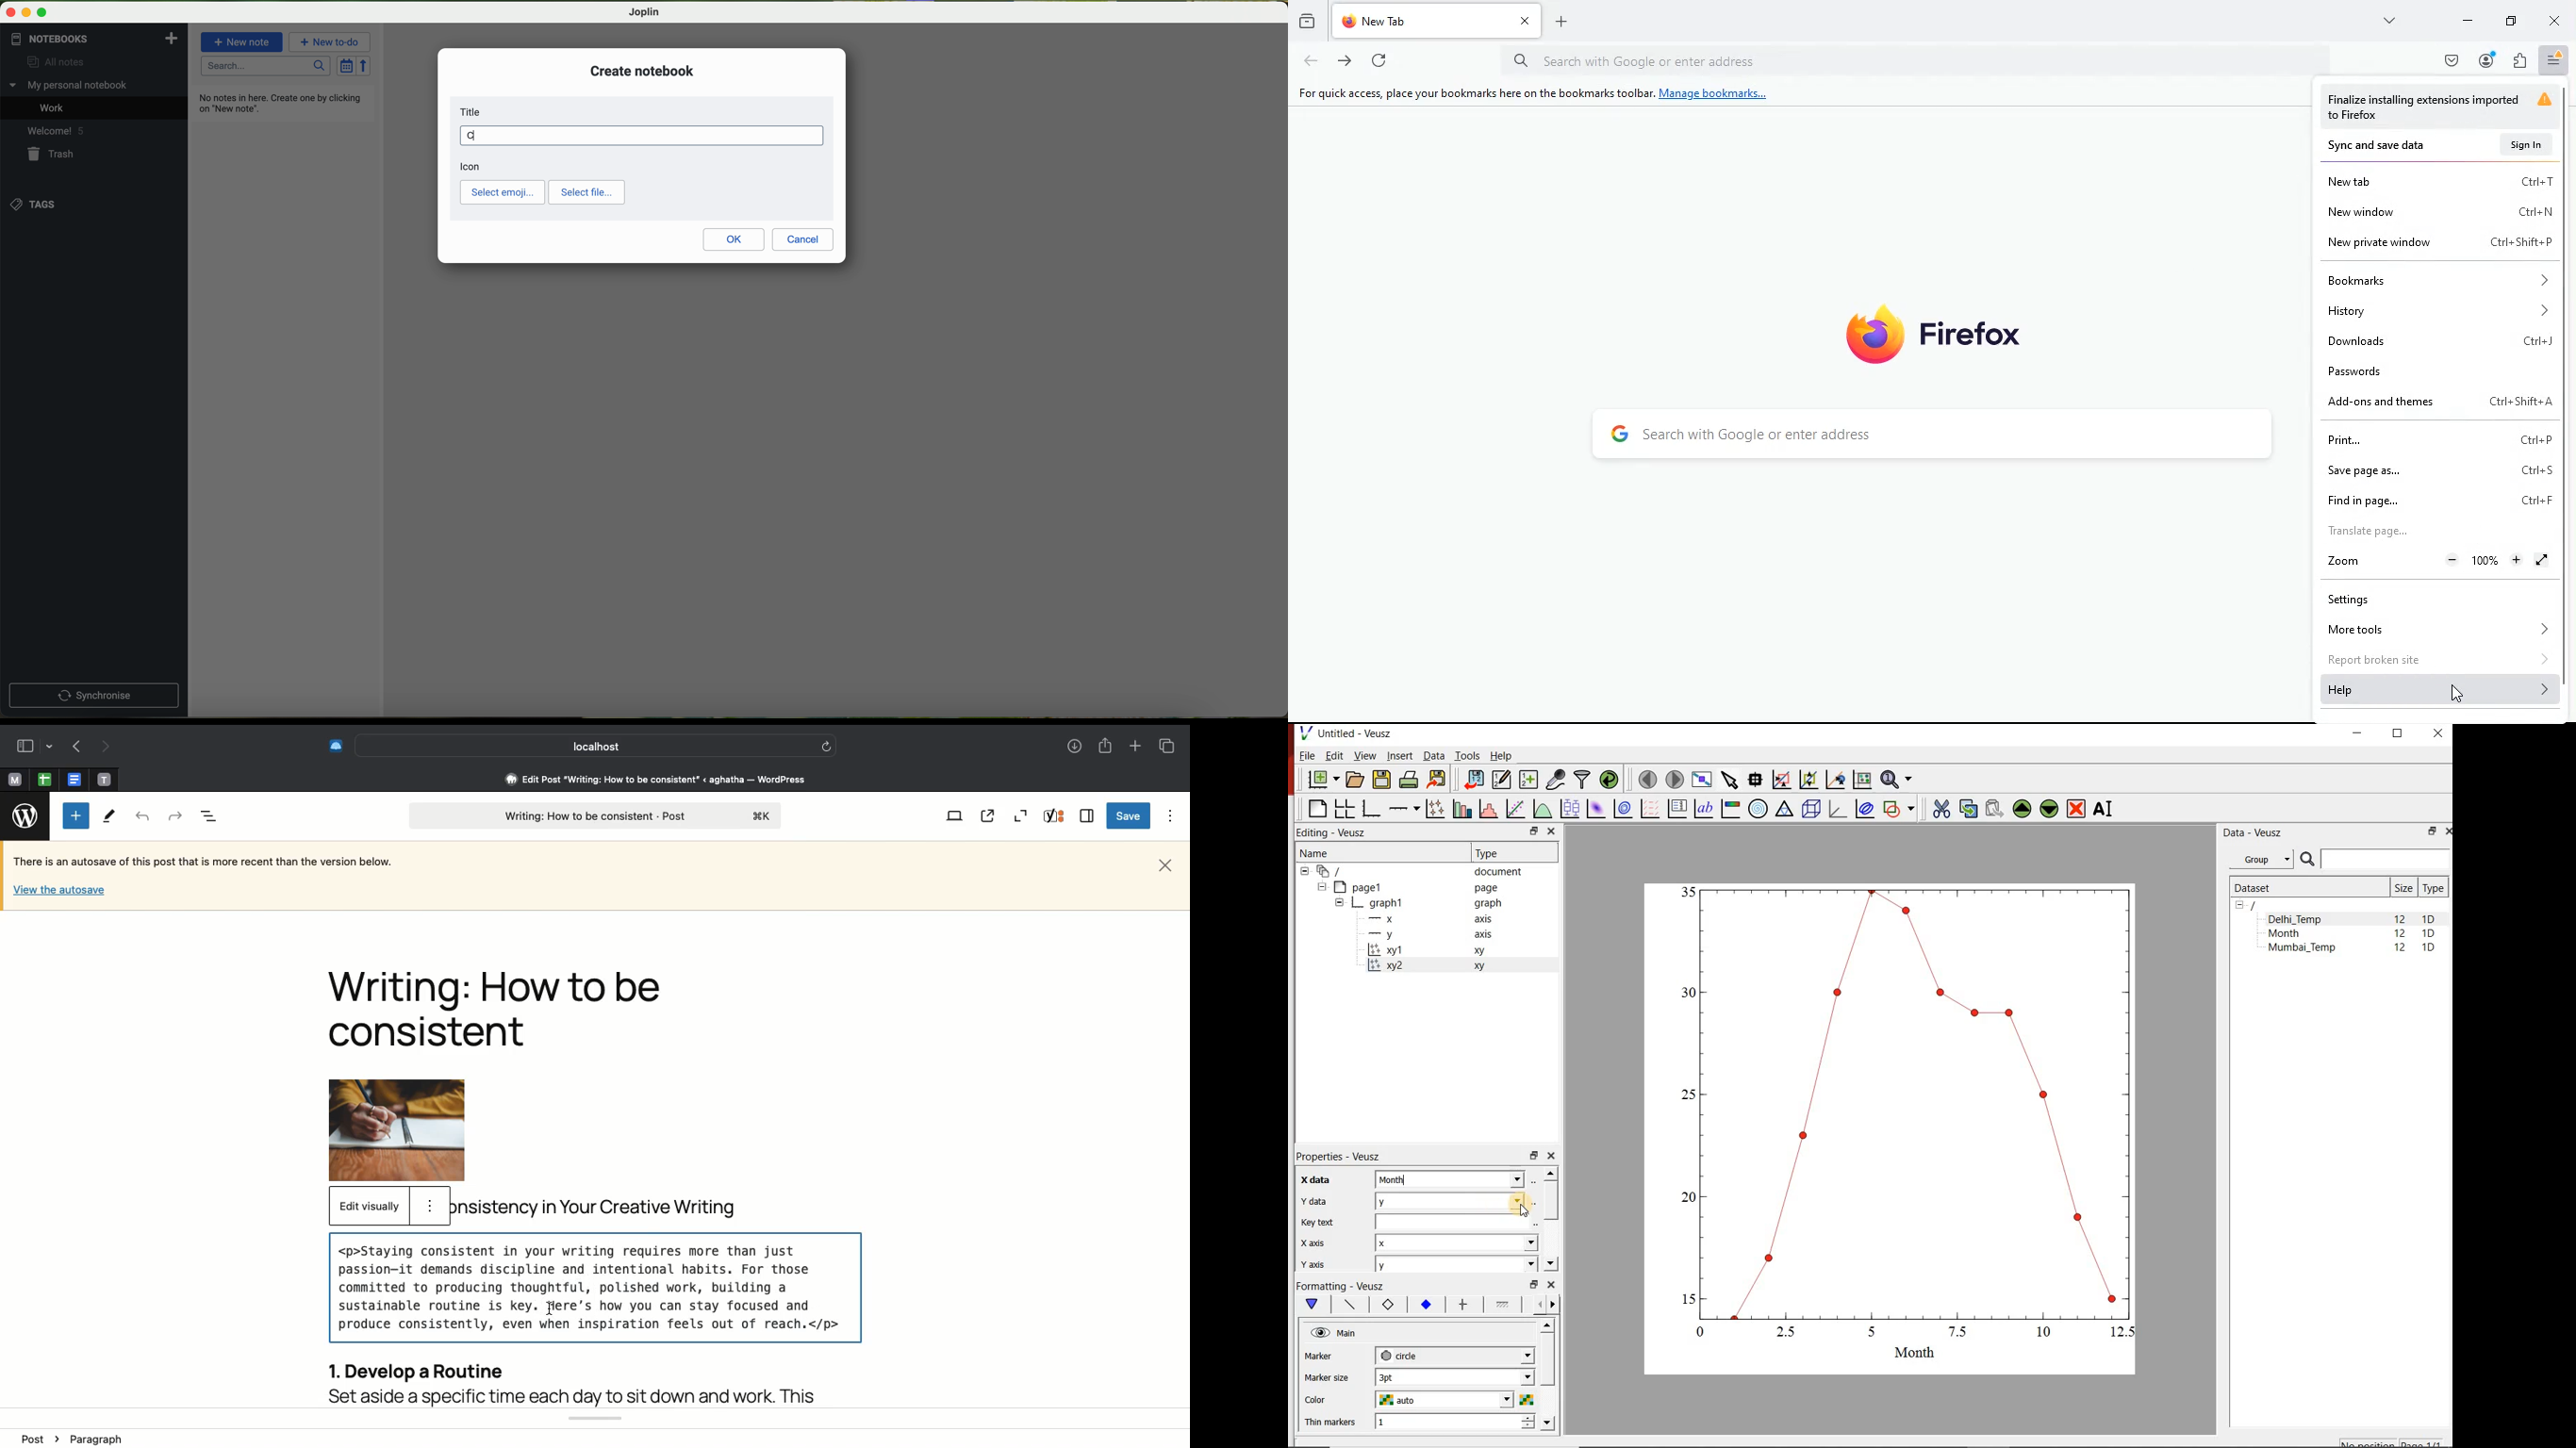 Image resolution: width=2576 pixels, height=1456 pixels. Describe the element at coordinates (1759, 810) in the screenshot. I see `polar graph` at that location.